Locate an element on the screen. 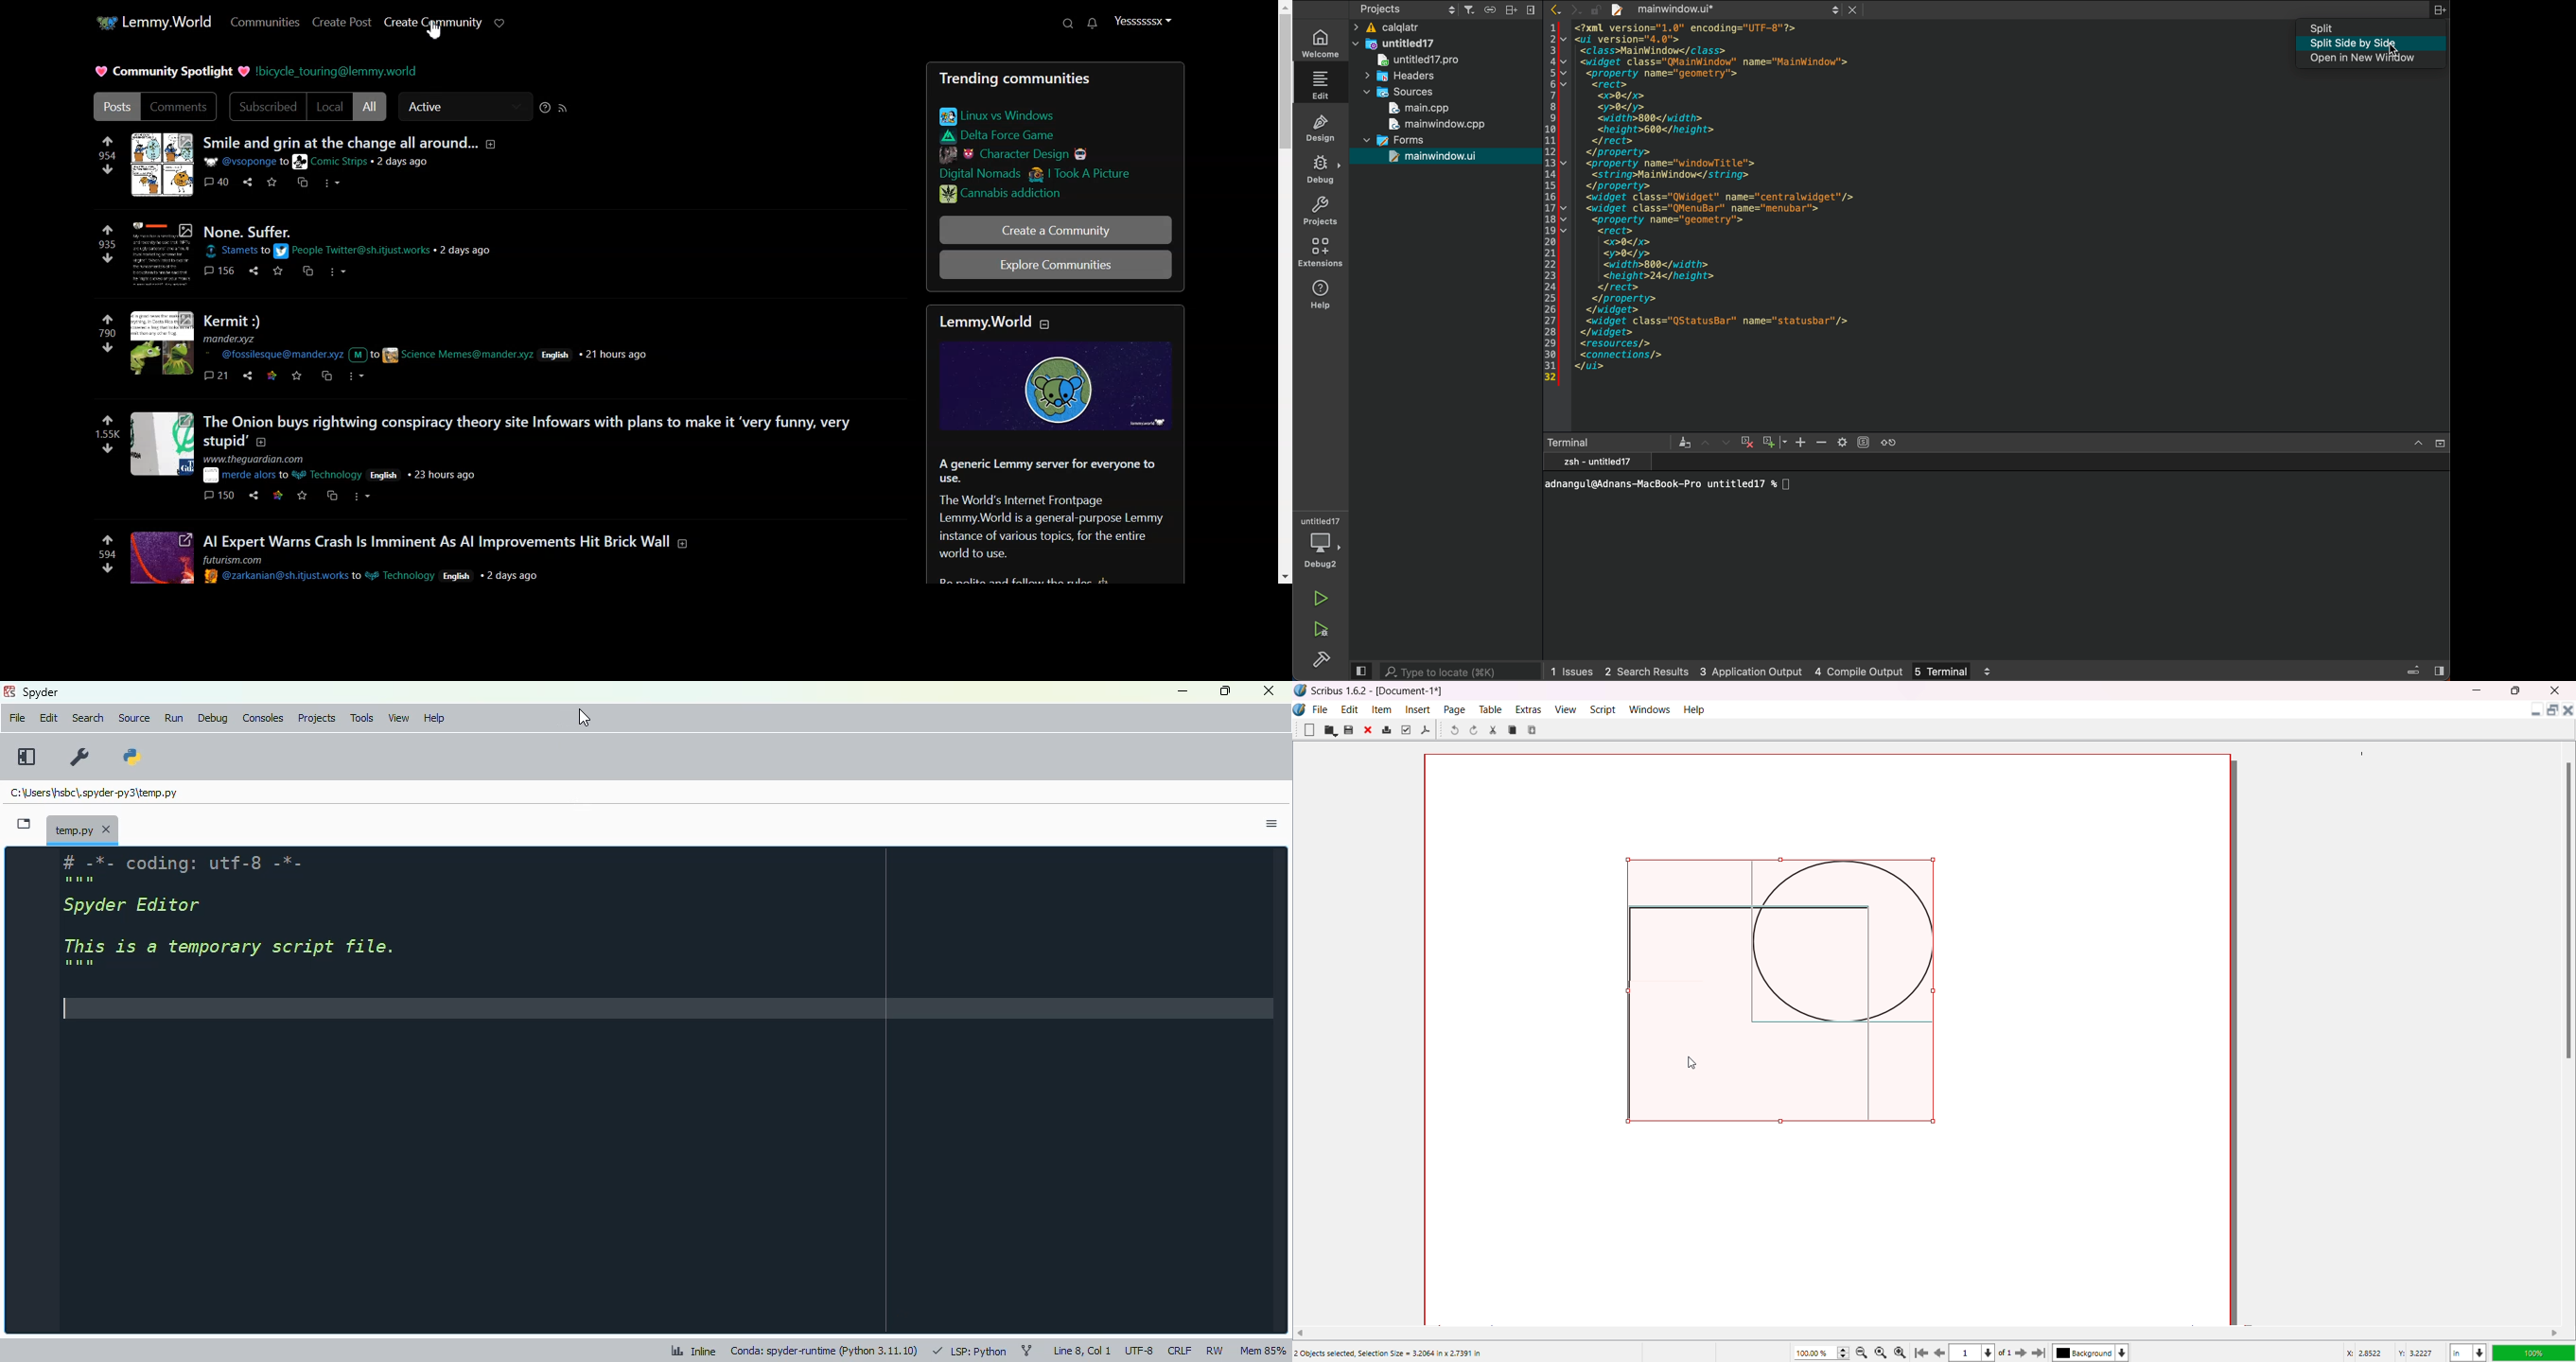  downvote is located at coordinates (107, 569).